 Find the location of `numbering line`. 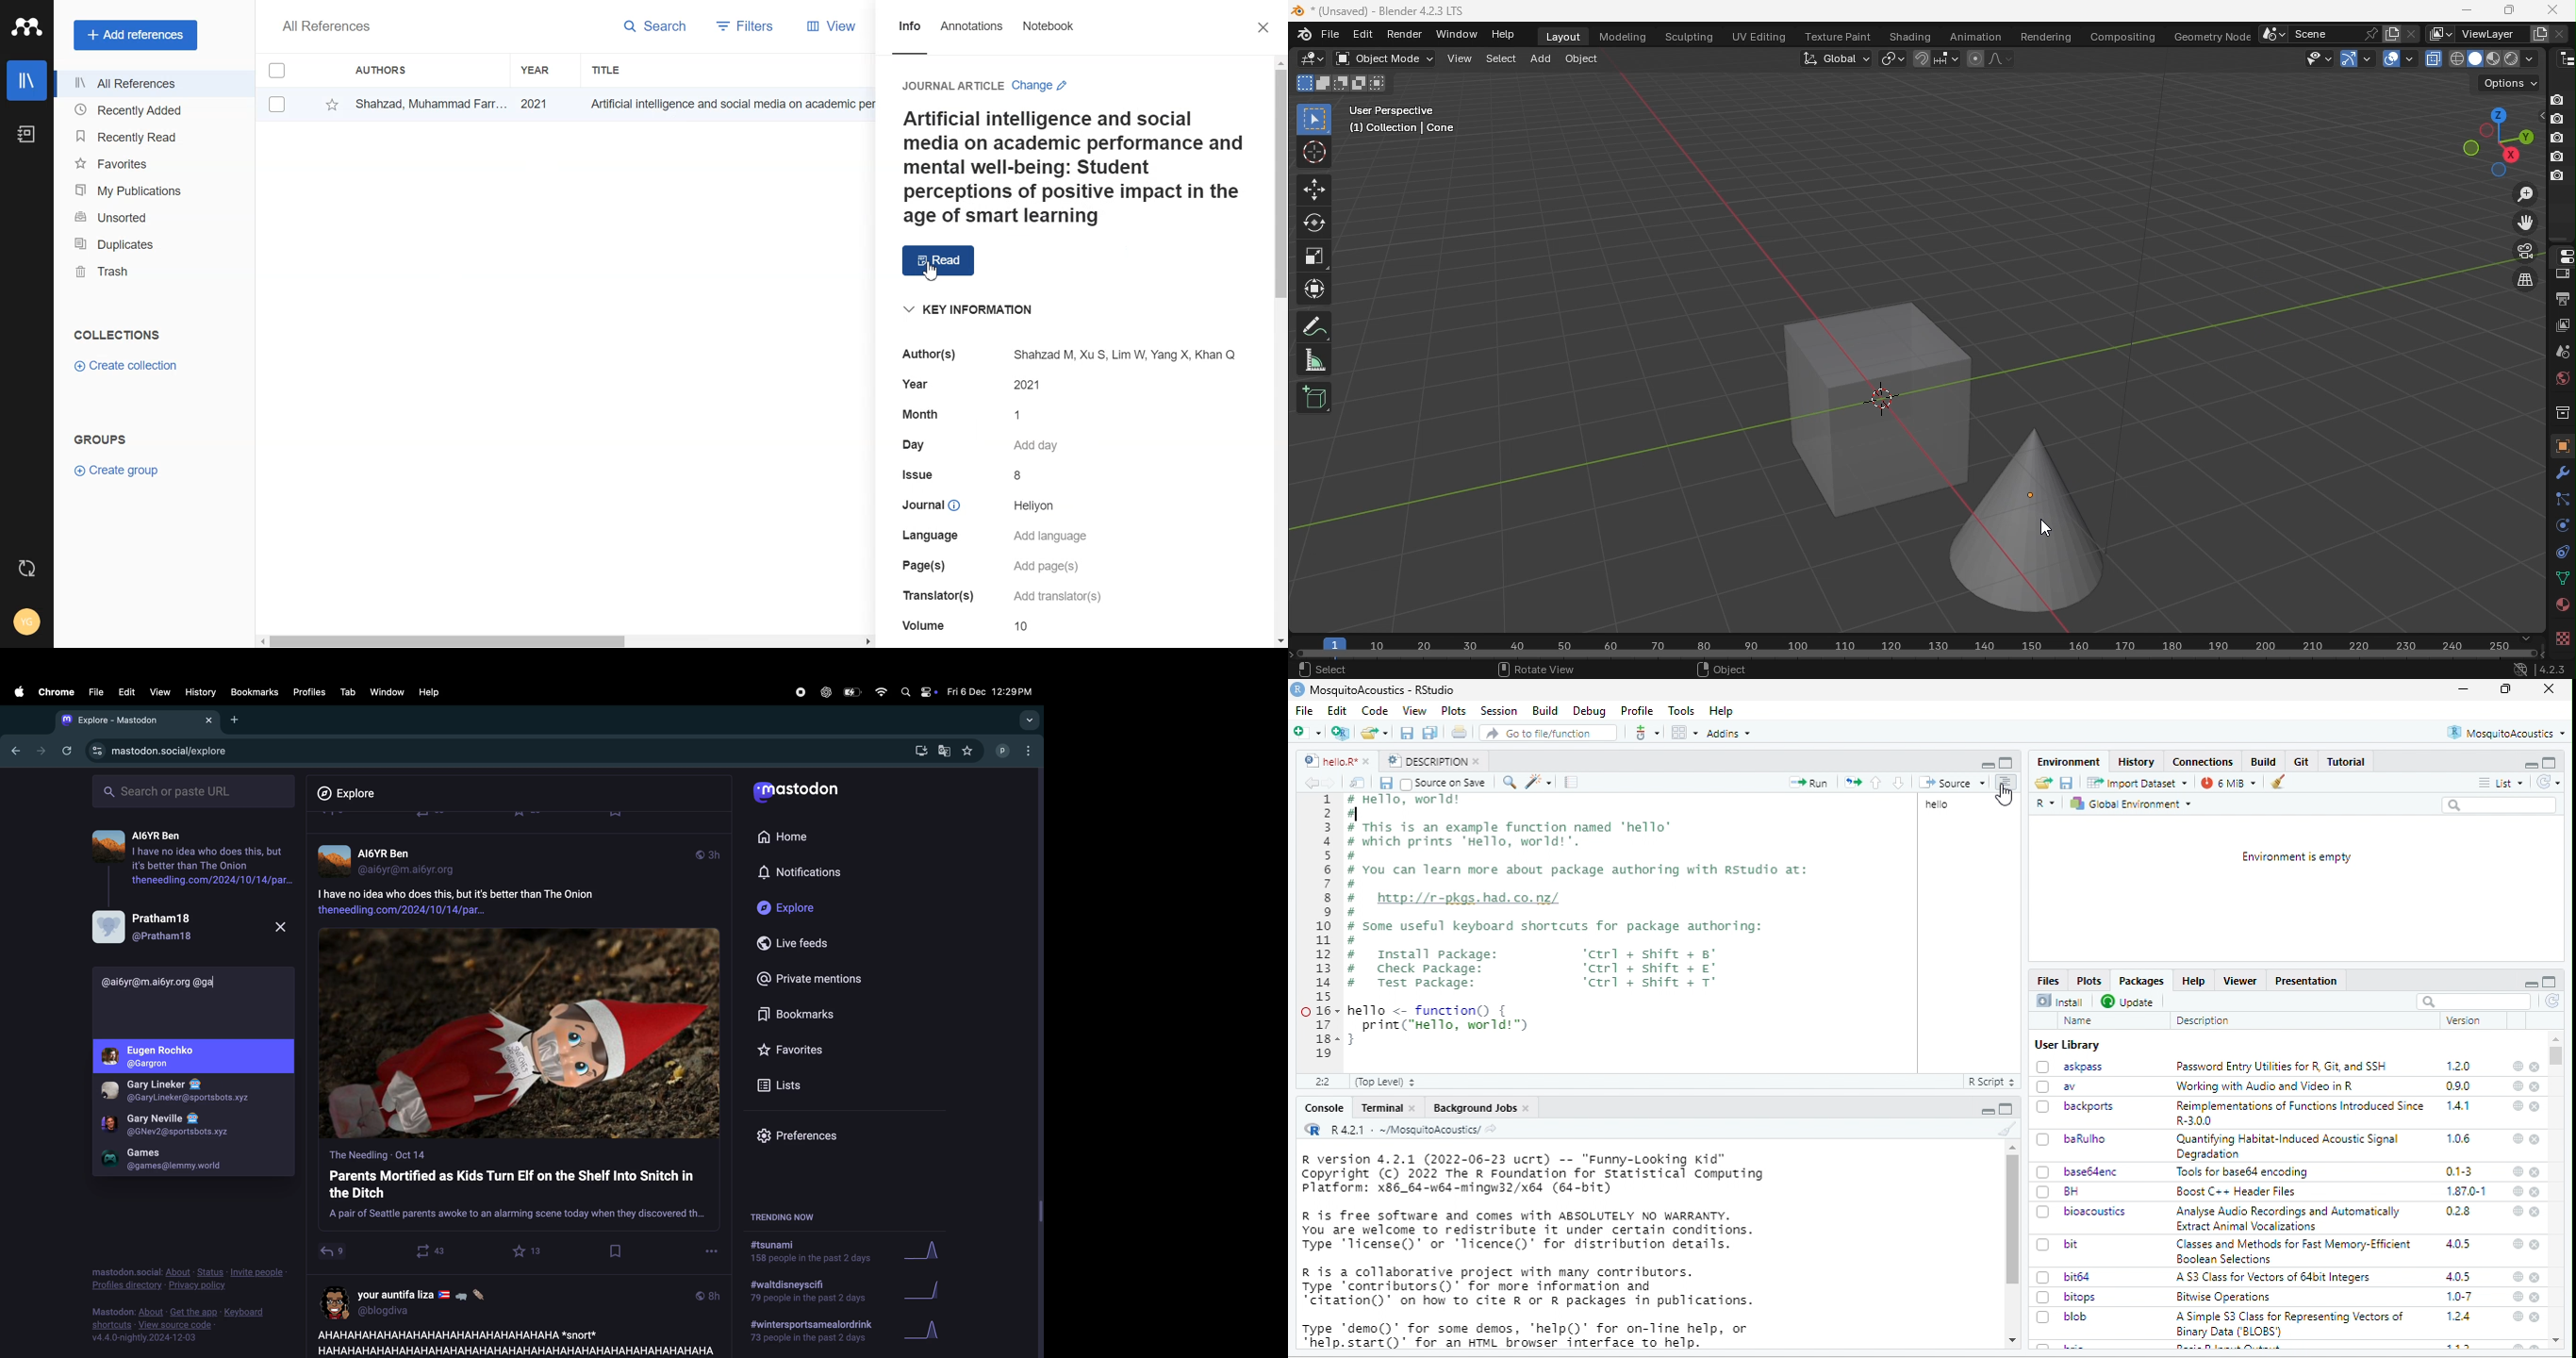

numbering line is located at coordinates (1324, 928).